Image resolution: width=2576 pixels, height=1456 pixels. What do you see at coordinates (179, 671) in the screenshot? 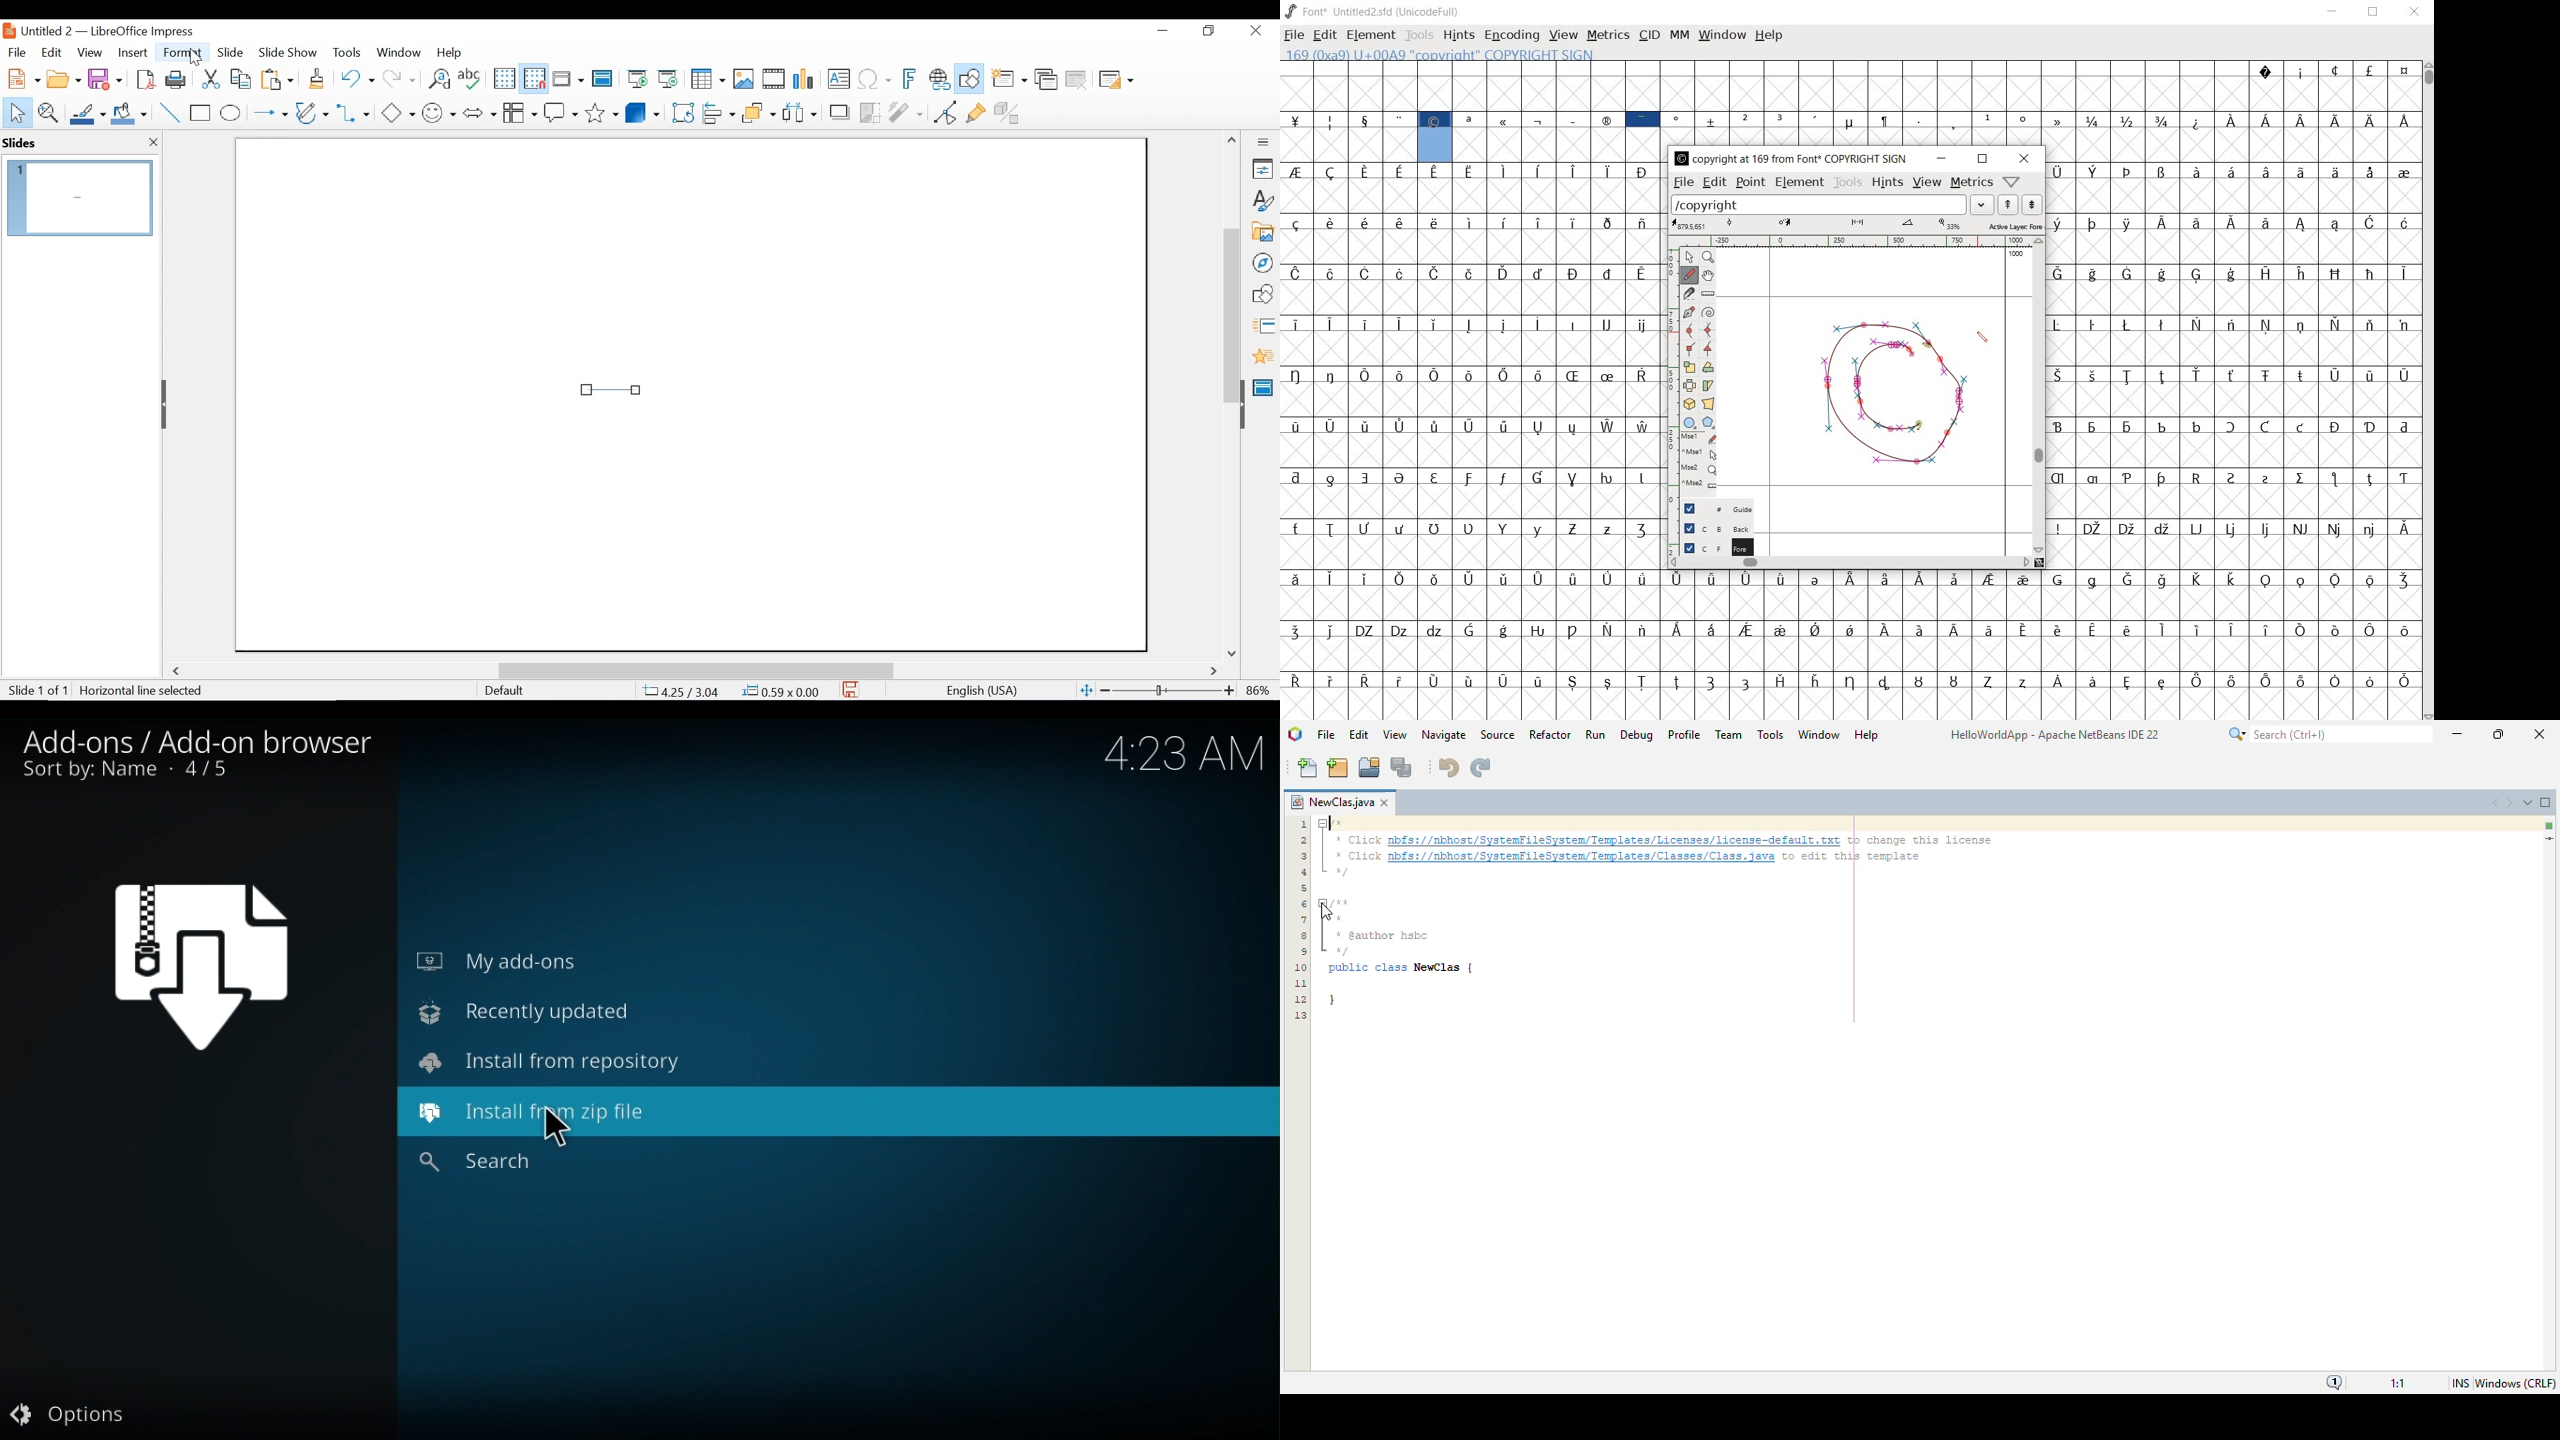
I see `Scroll Left` at bounding box center [179, 671].